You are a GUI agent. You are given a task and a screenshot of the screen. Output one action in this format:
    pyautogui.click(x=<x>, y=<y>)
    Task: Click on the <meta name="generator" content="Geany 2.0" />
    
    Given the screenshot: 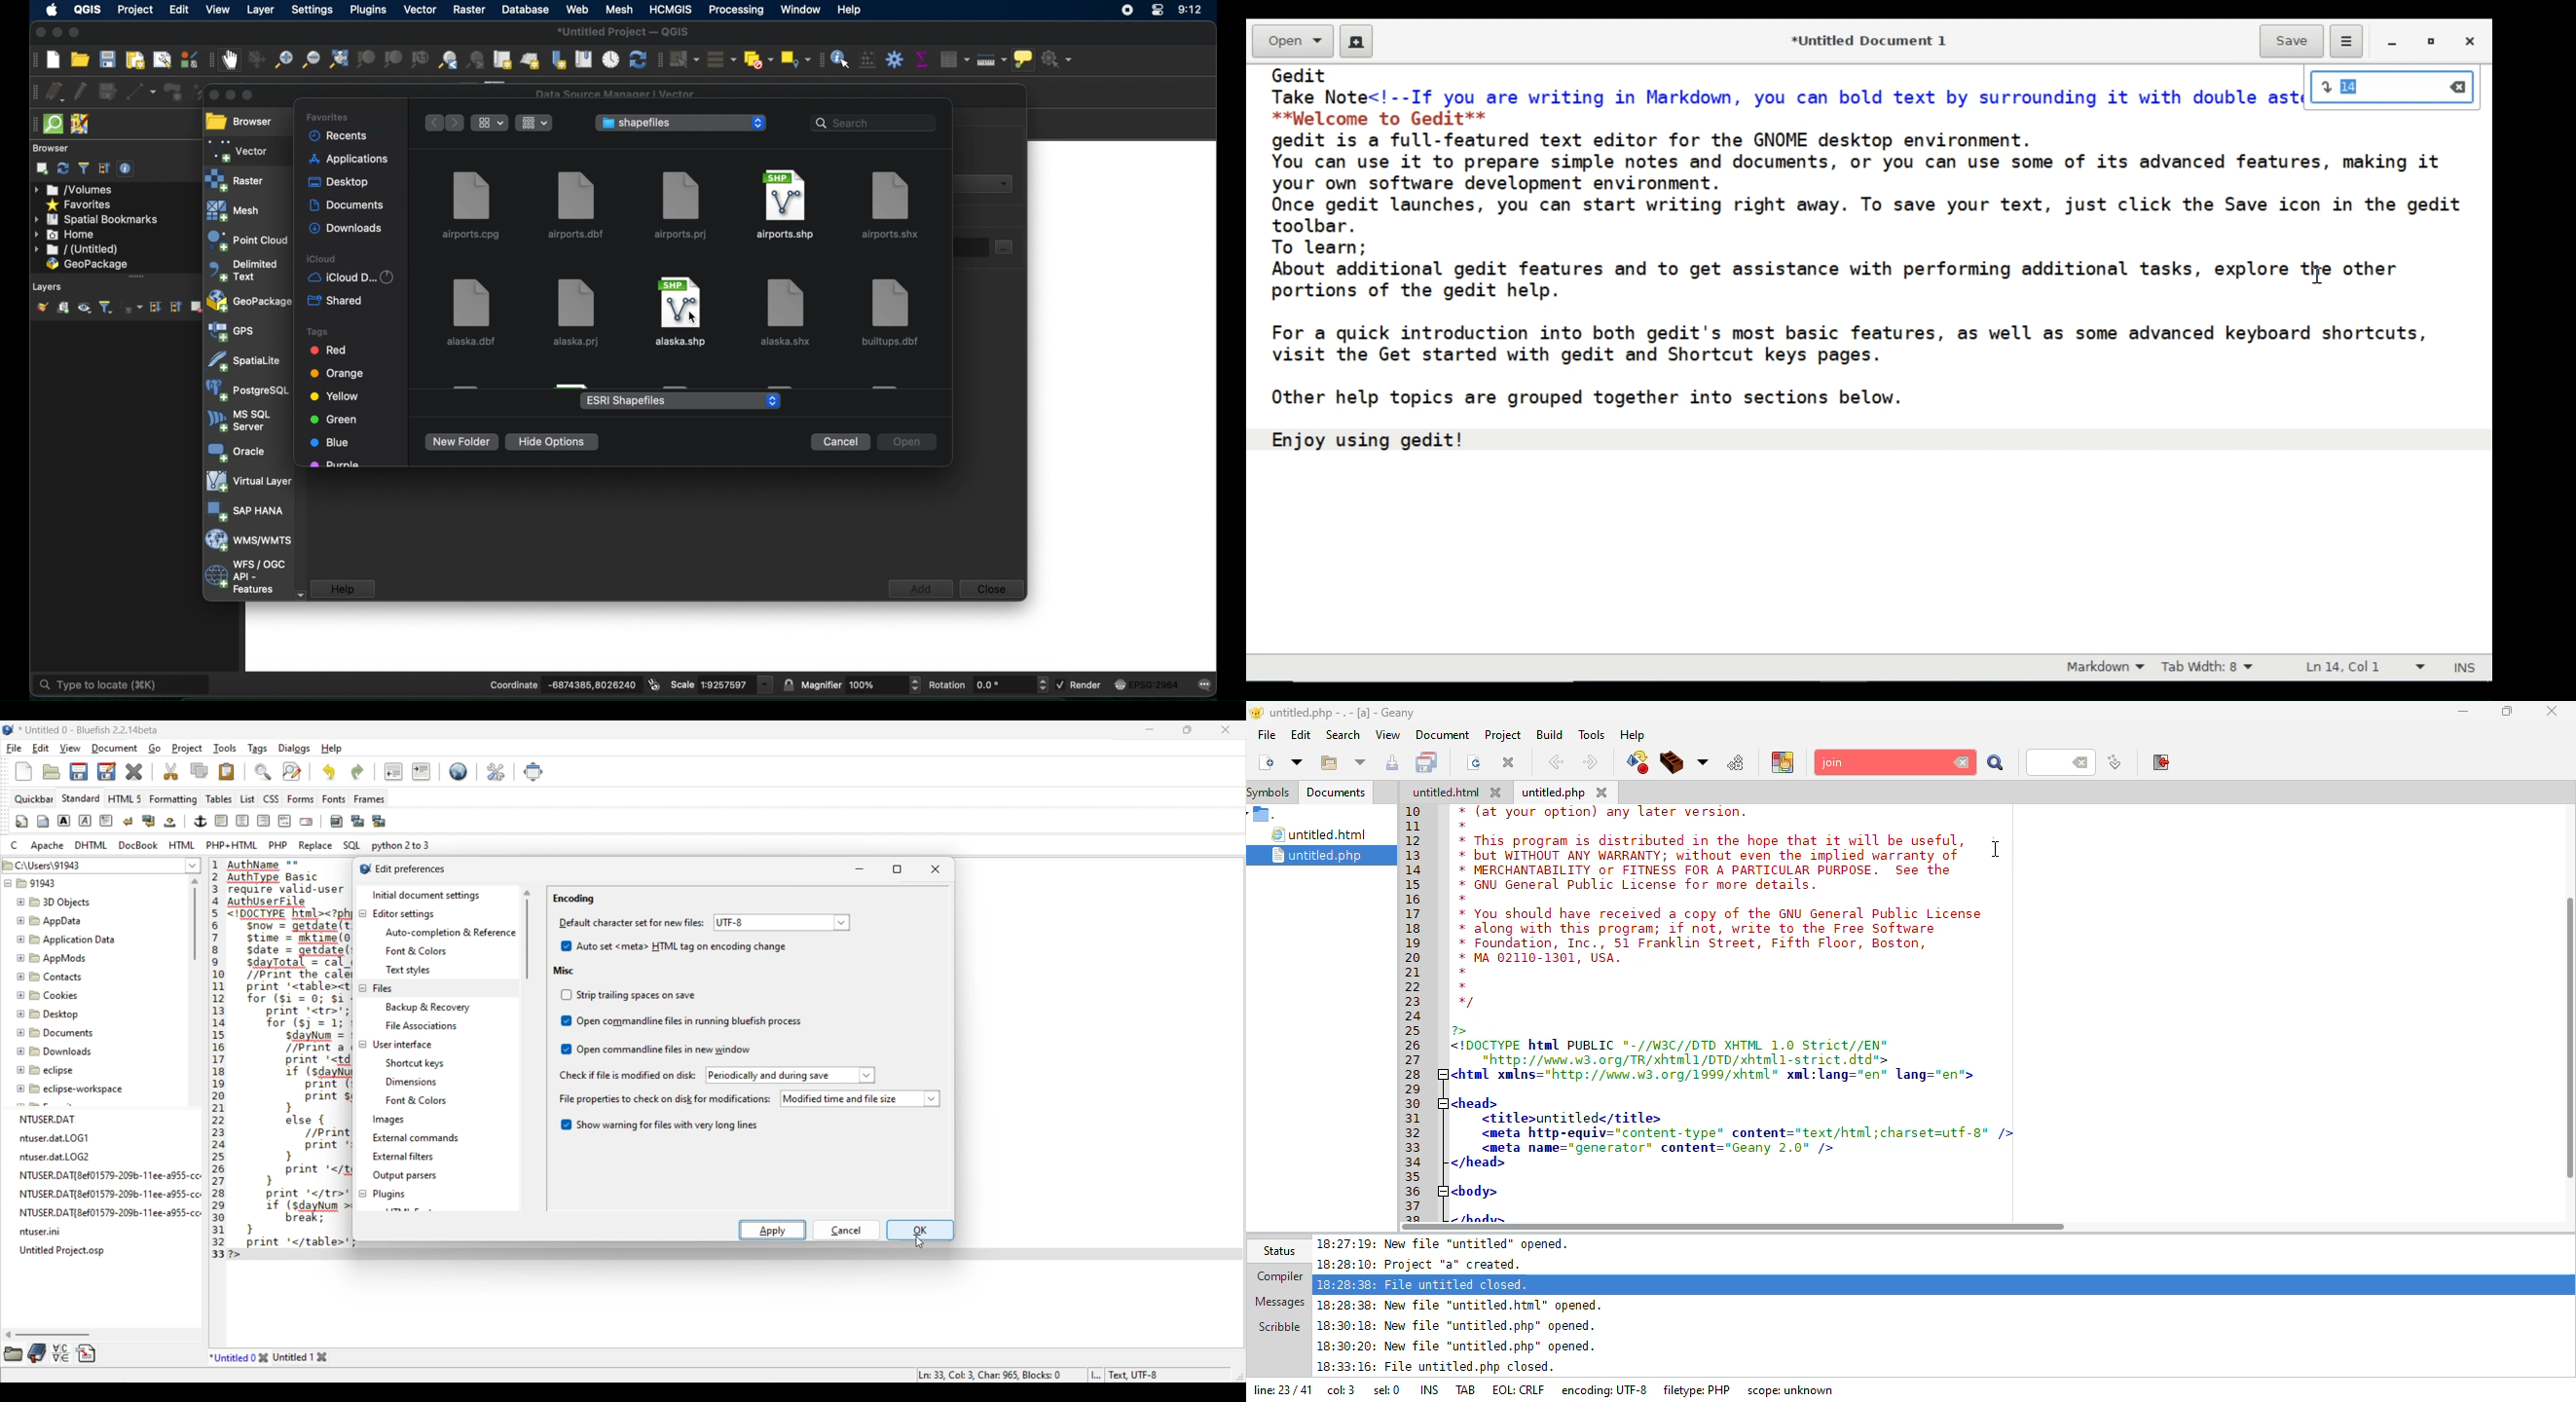 What is the action you would take?
    pyautogui.click(x=1660, y=1148)
    